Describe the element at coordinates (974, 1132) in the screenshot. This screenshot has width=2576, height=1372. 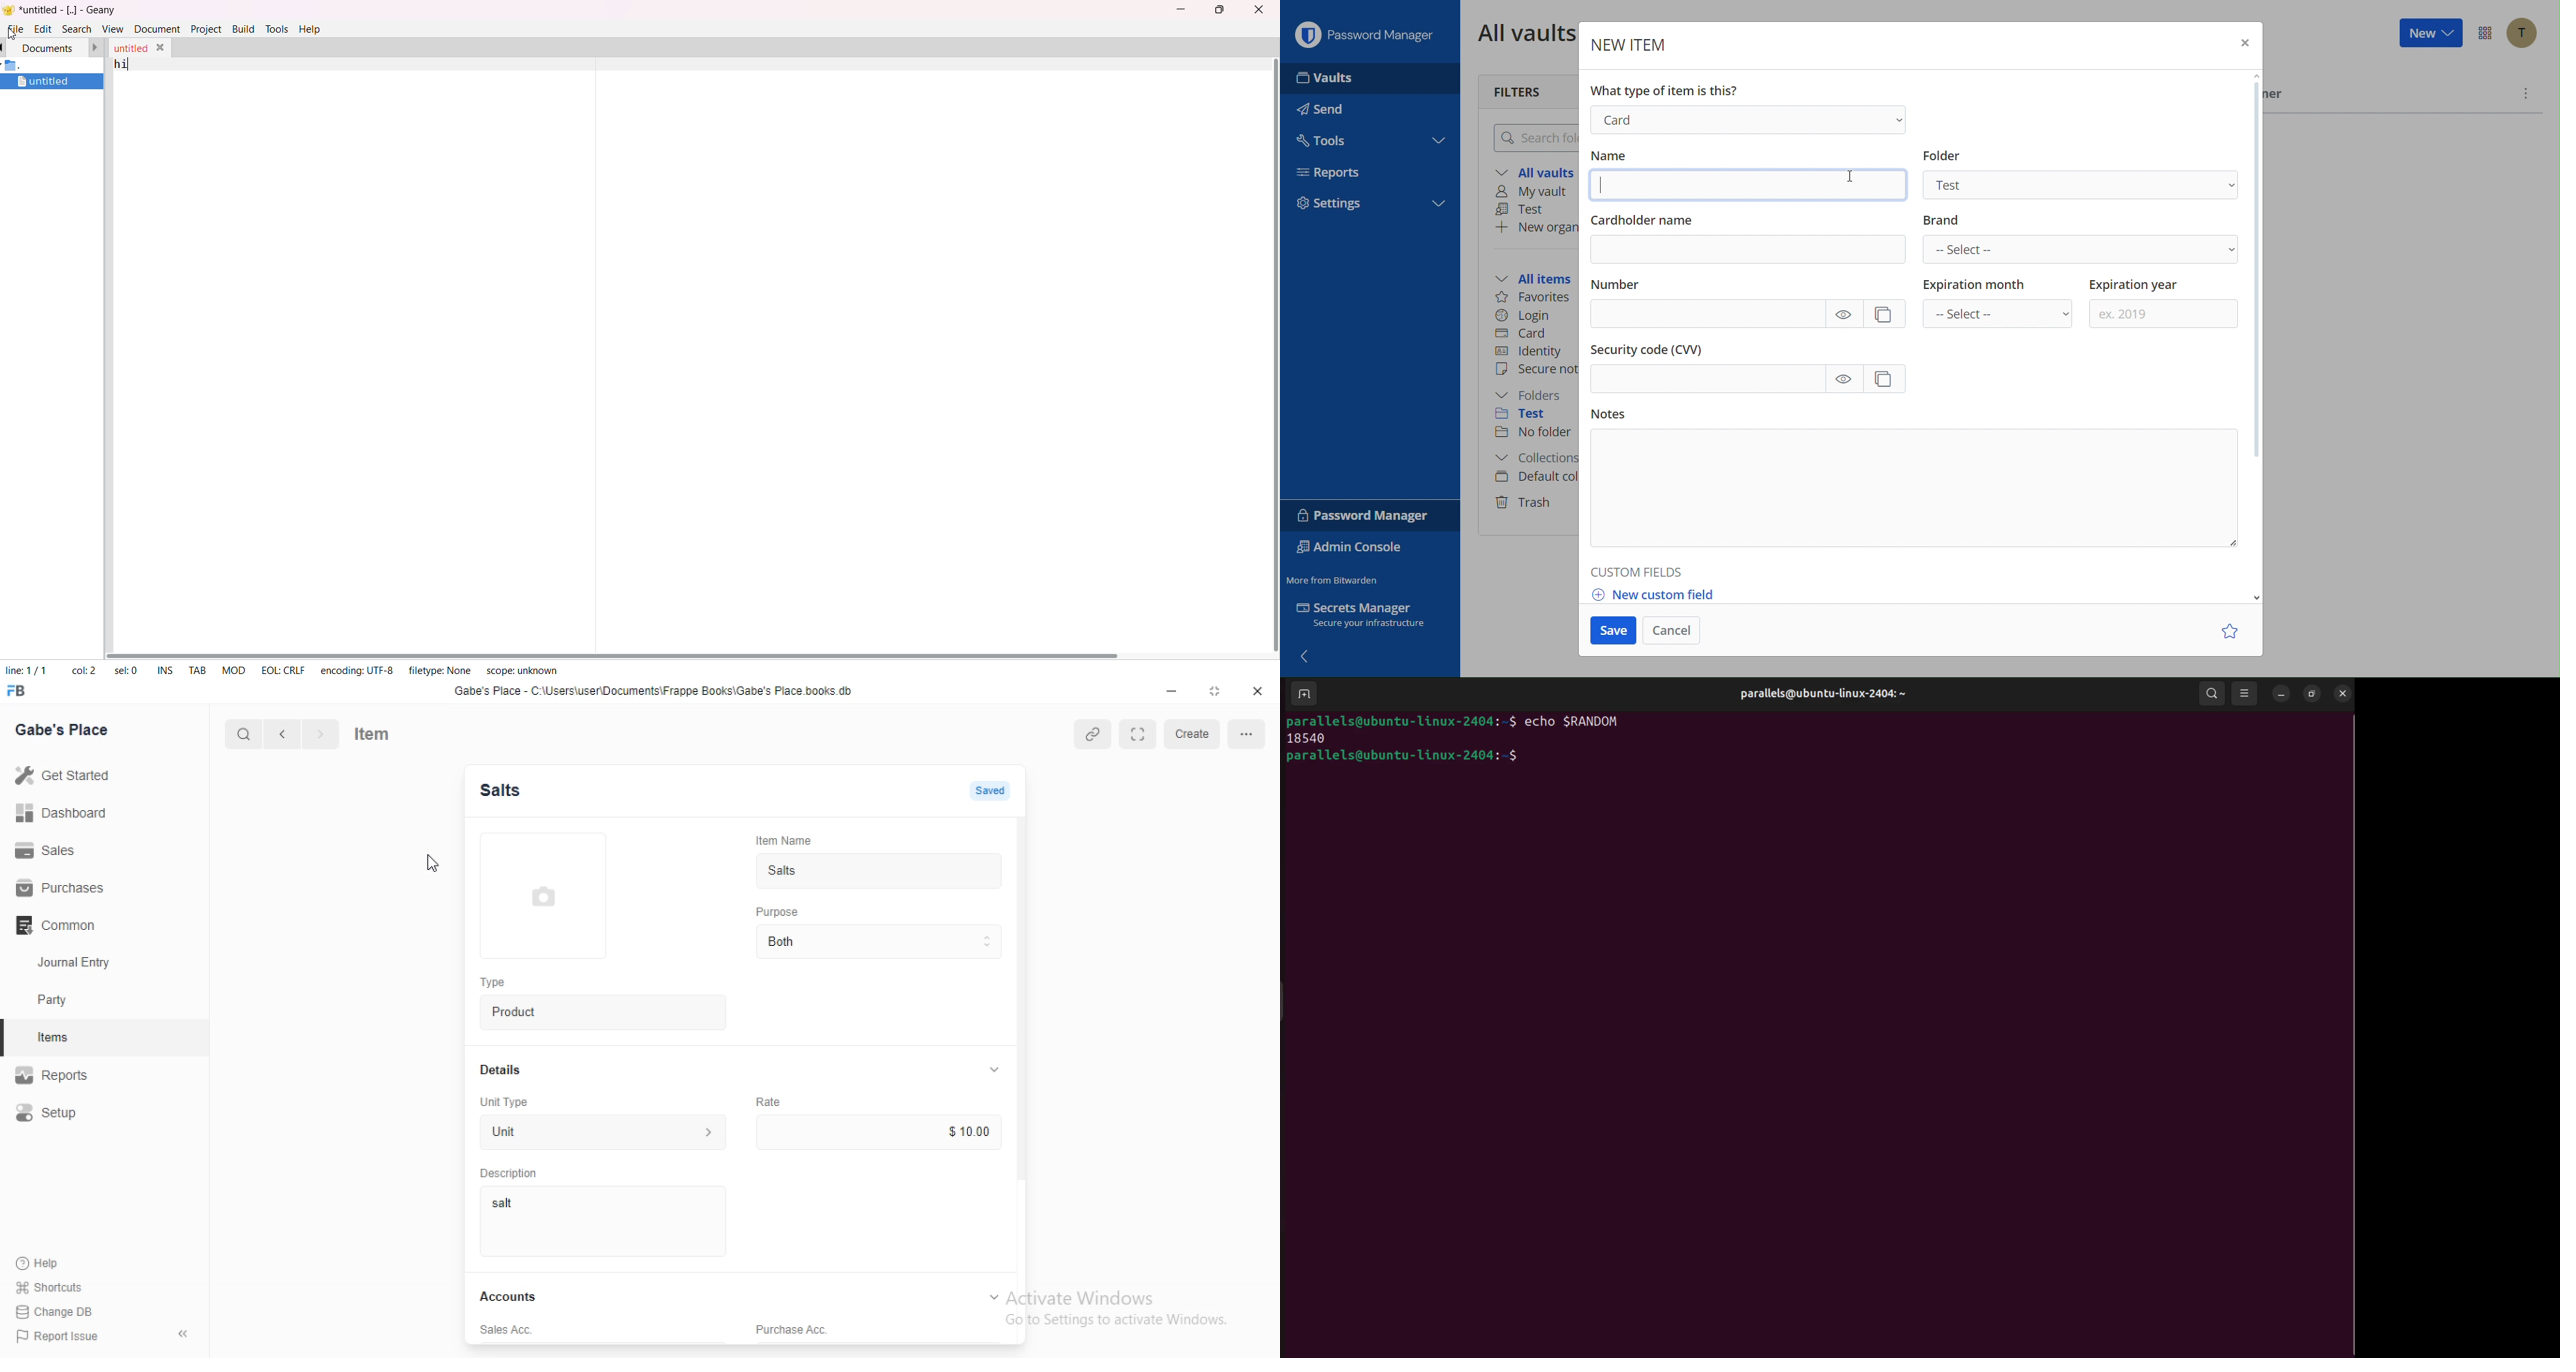
I see `$ 10.00` at that location.